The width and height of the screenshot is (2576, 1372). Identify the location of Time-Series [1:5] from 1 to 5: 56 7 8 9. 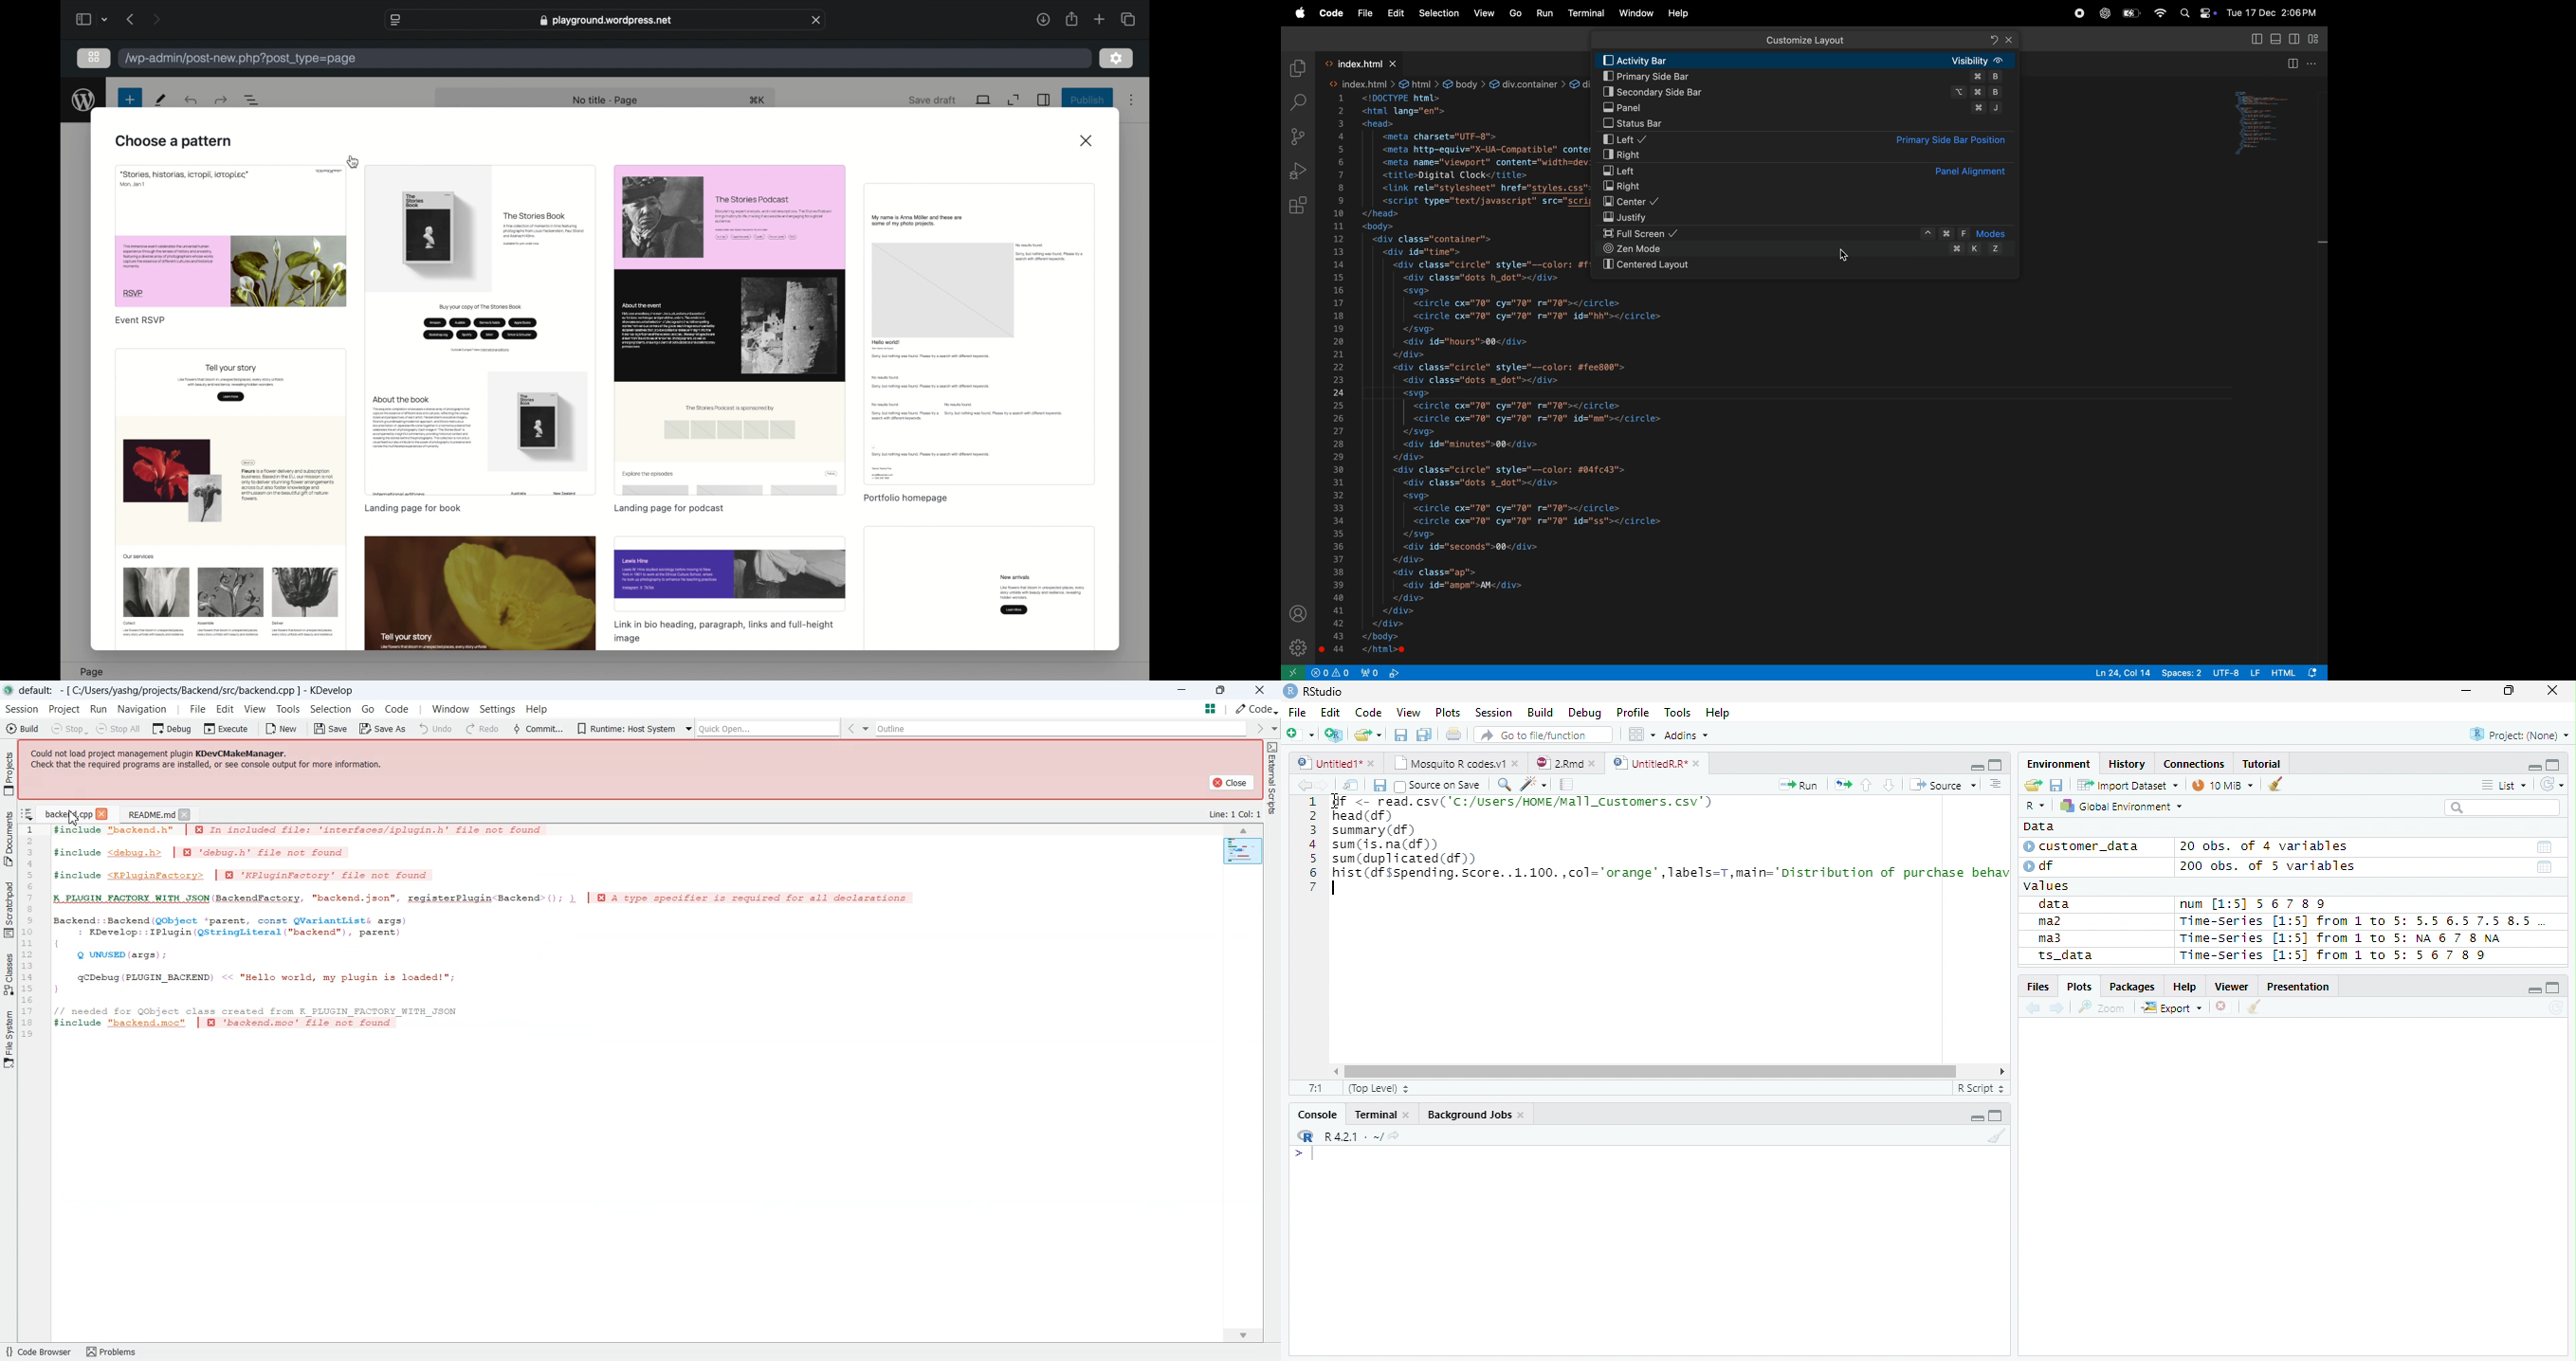
(2335, 955).